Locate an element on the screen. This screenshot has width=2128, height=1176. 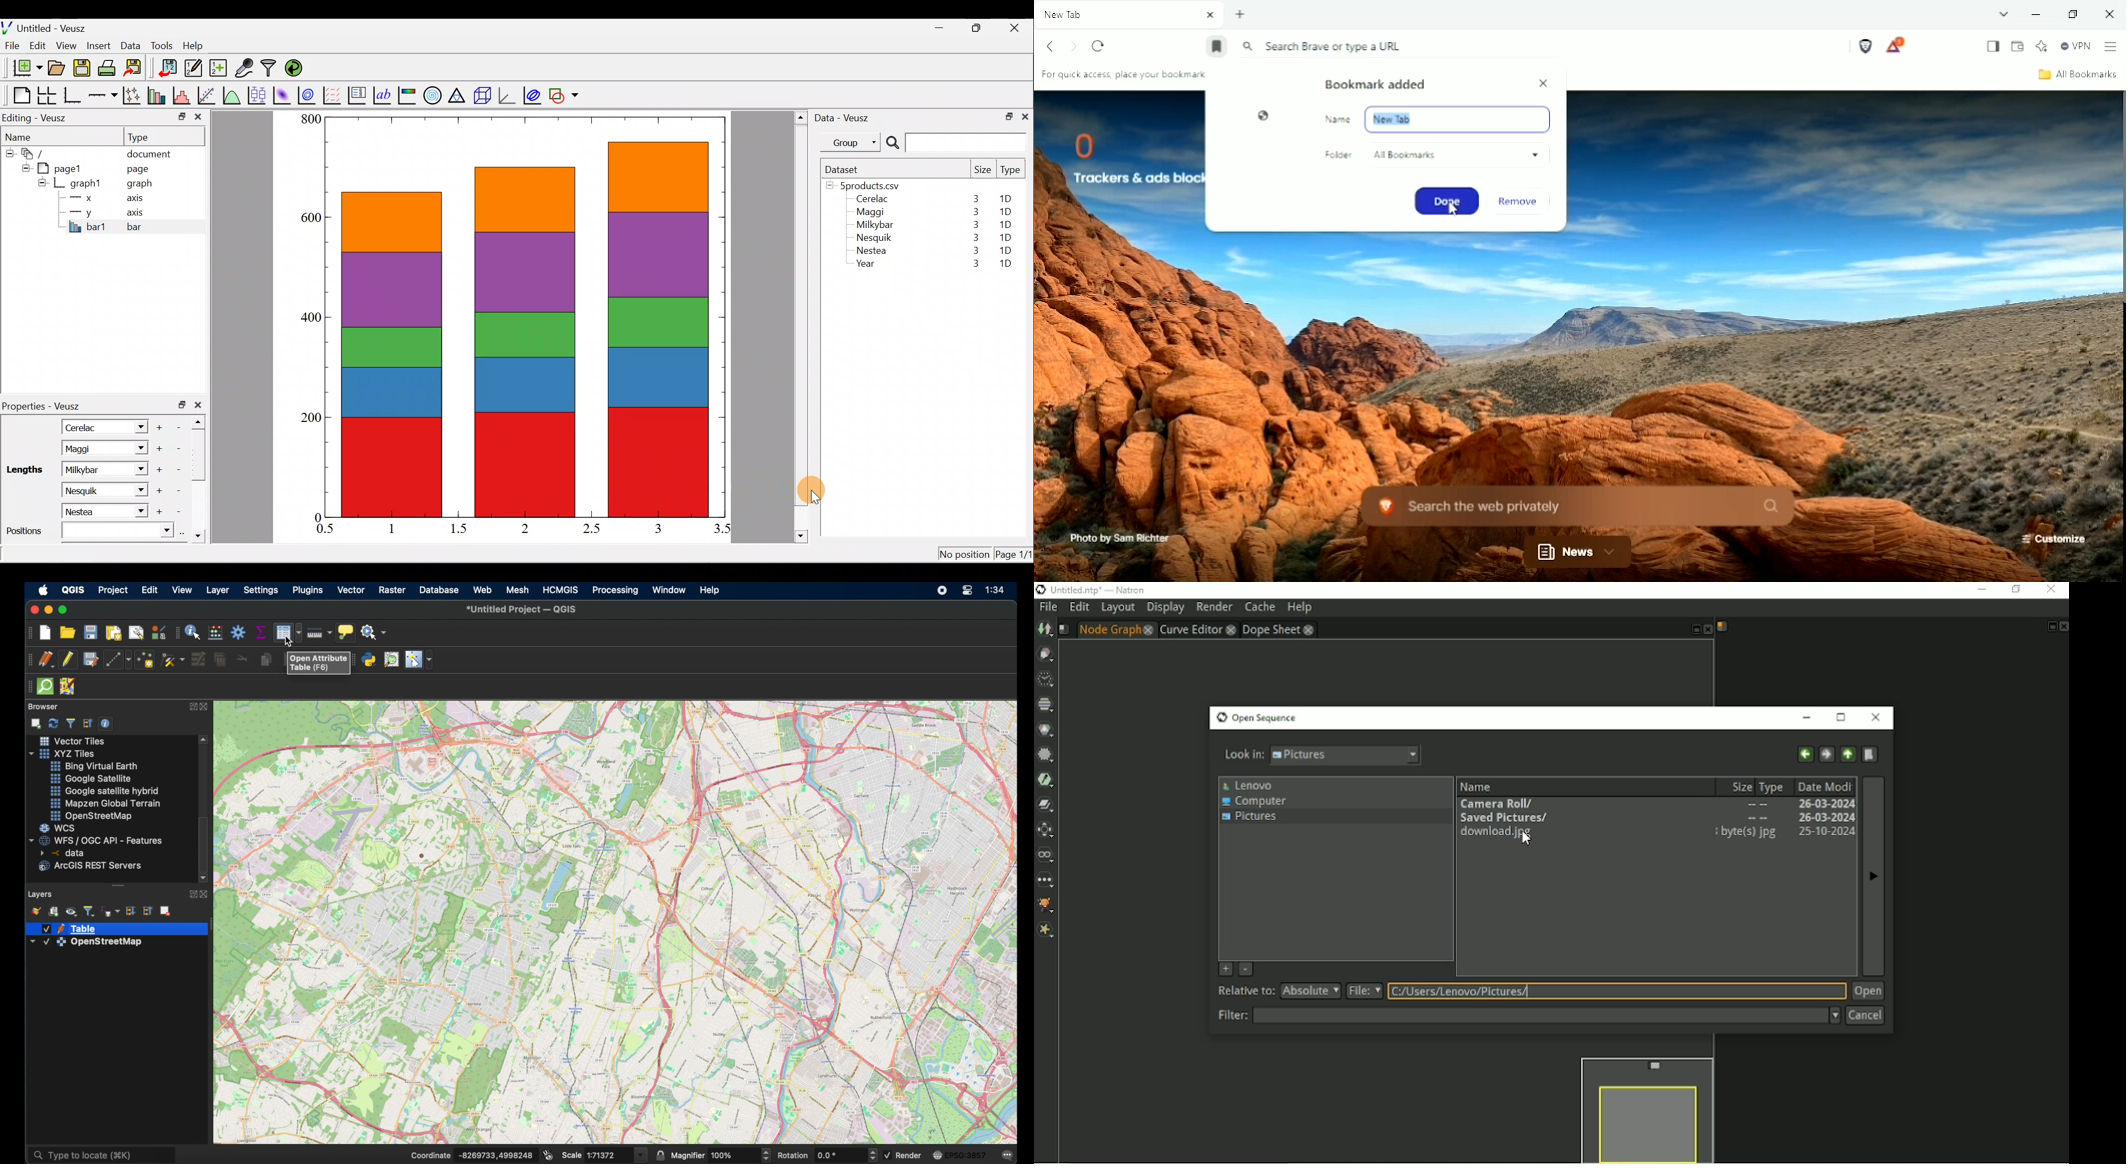
Search bar is located at coordinates (955, 143).